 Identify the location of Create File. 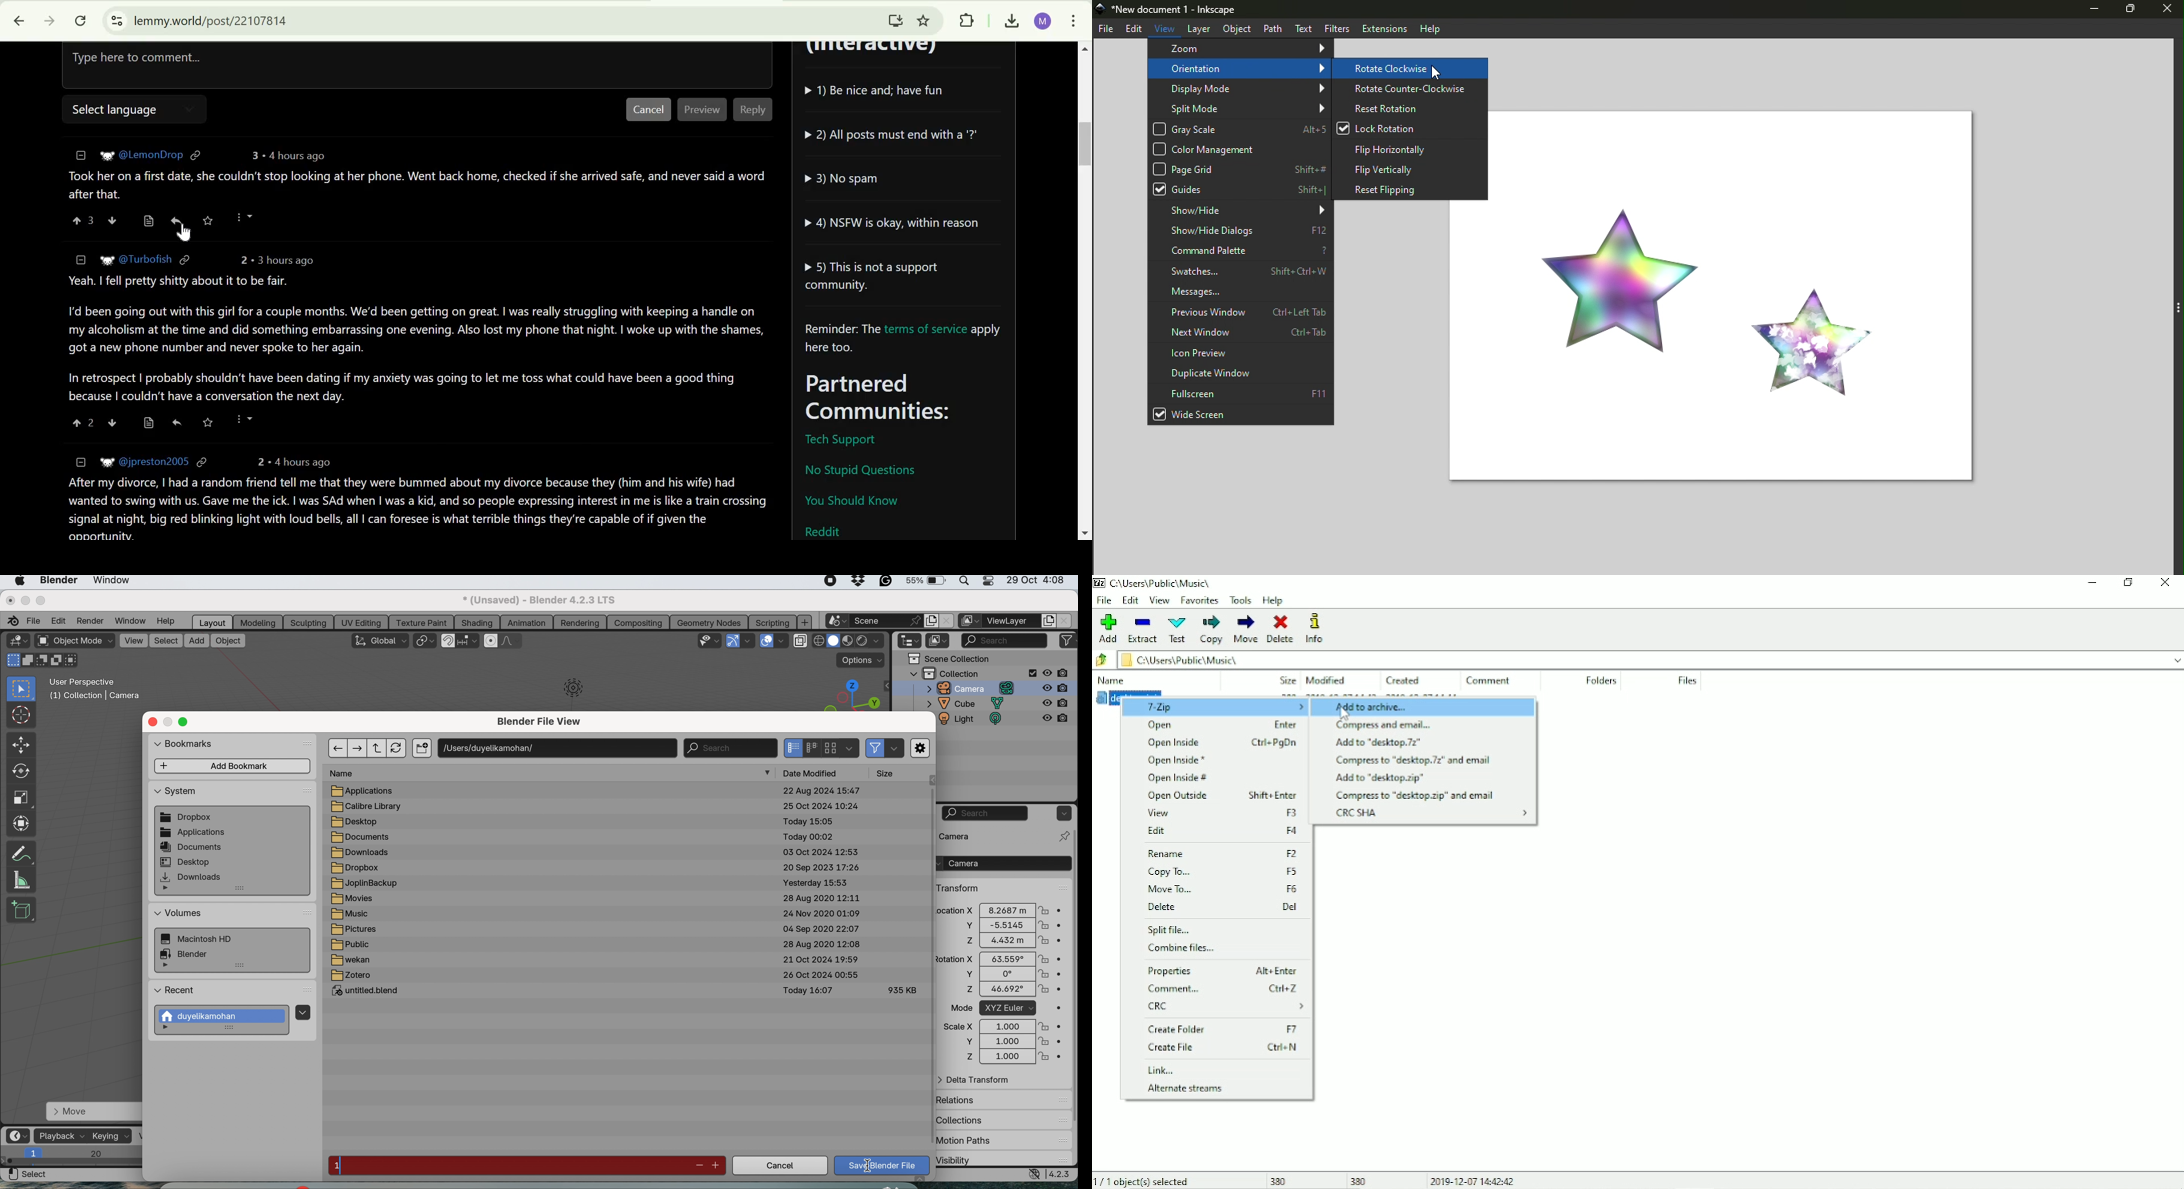
(1221, 1047).